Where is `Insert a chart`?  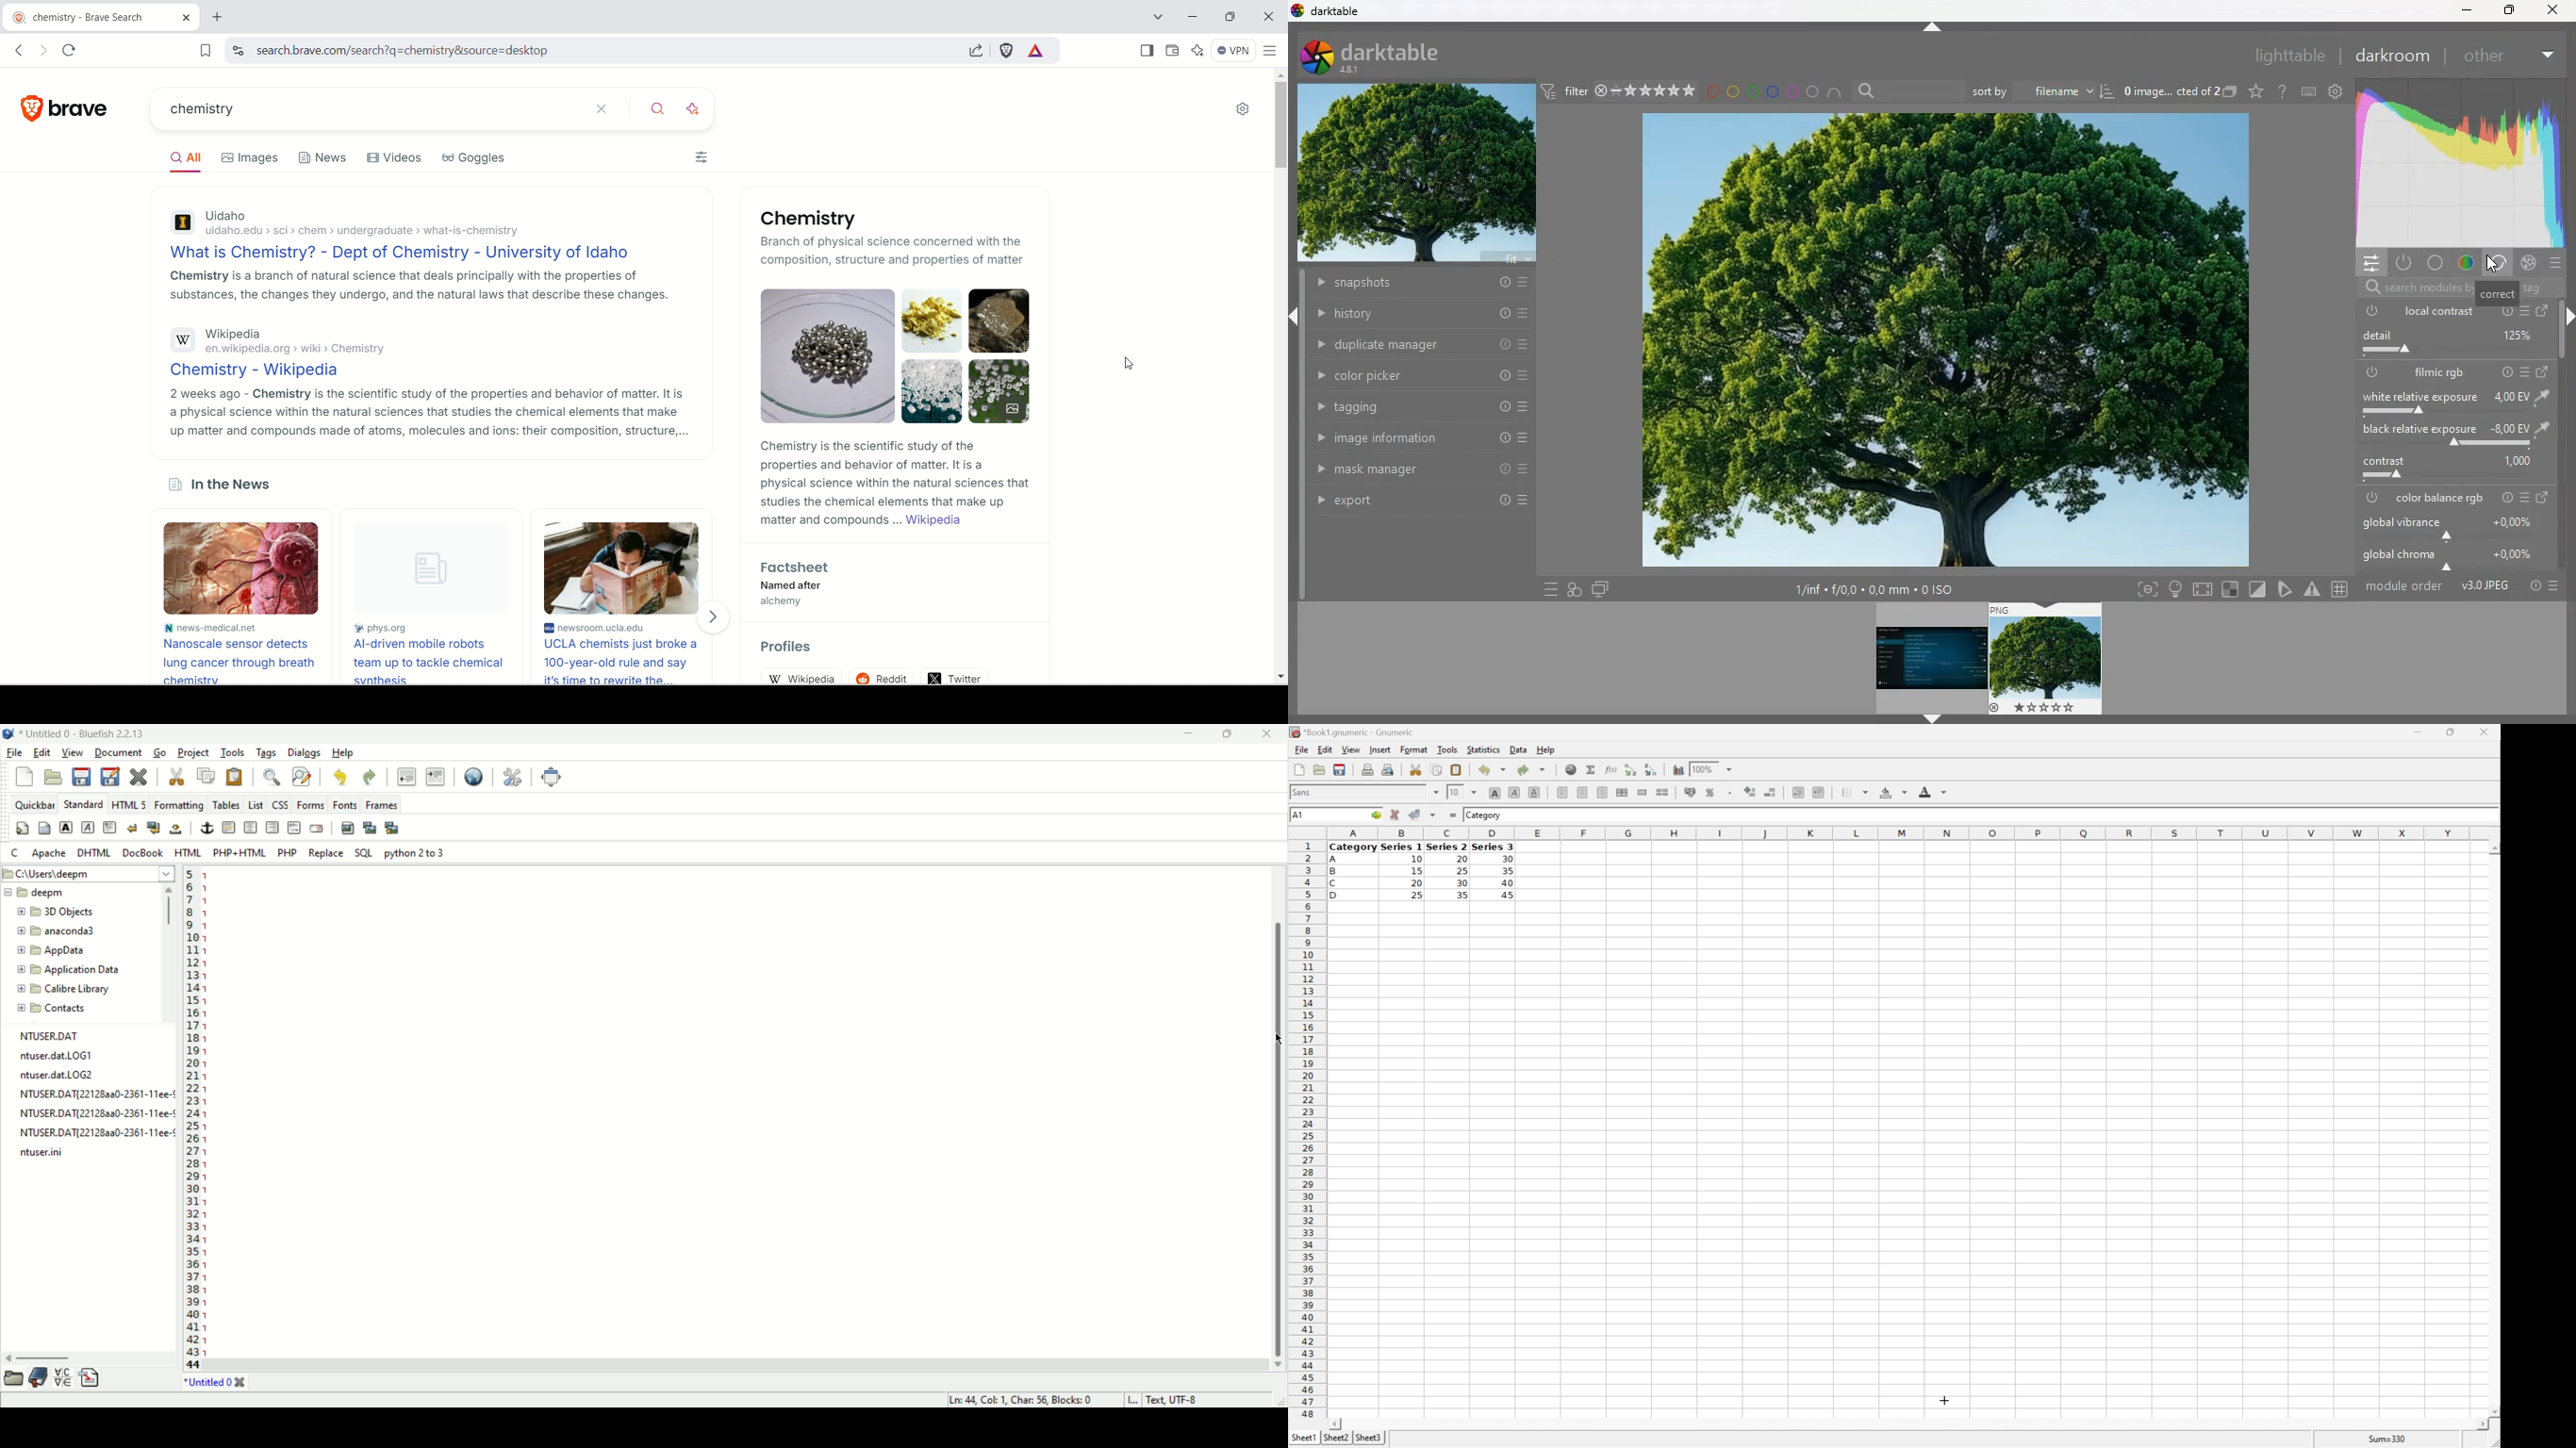 Insert a chart is located at coordinates (1720, 790).